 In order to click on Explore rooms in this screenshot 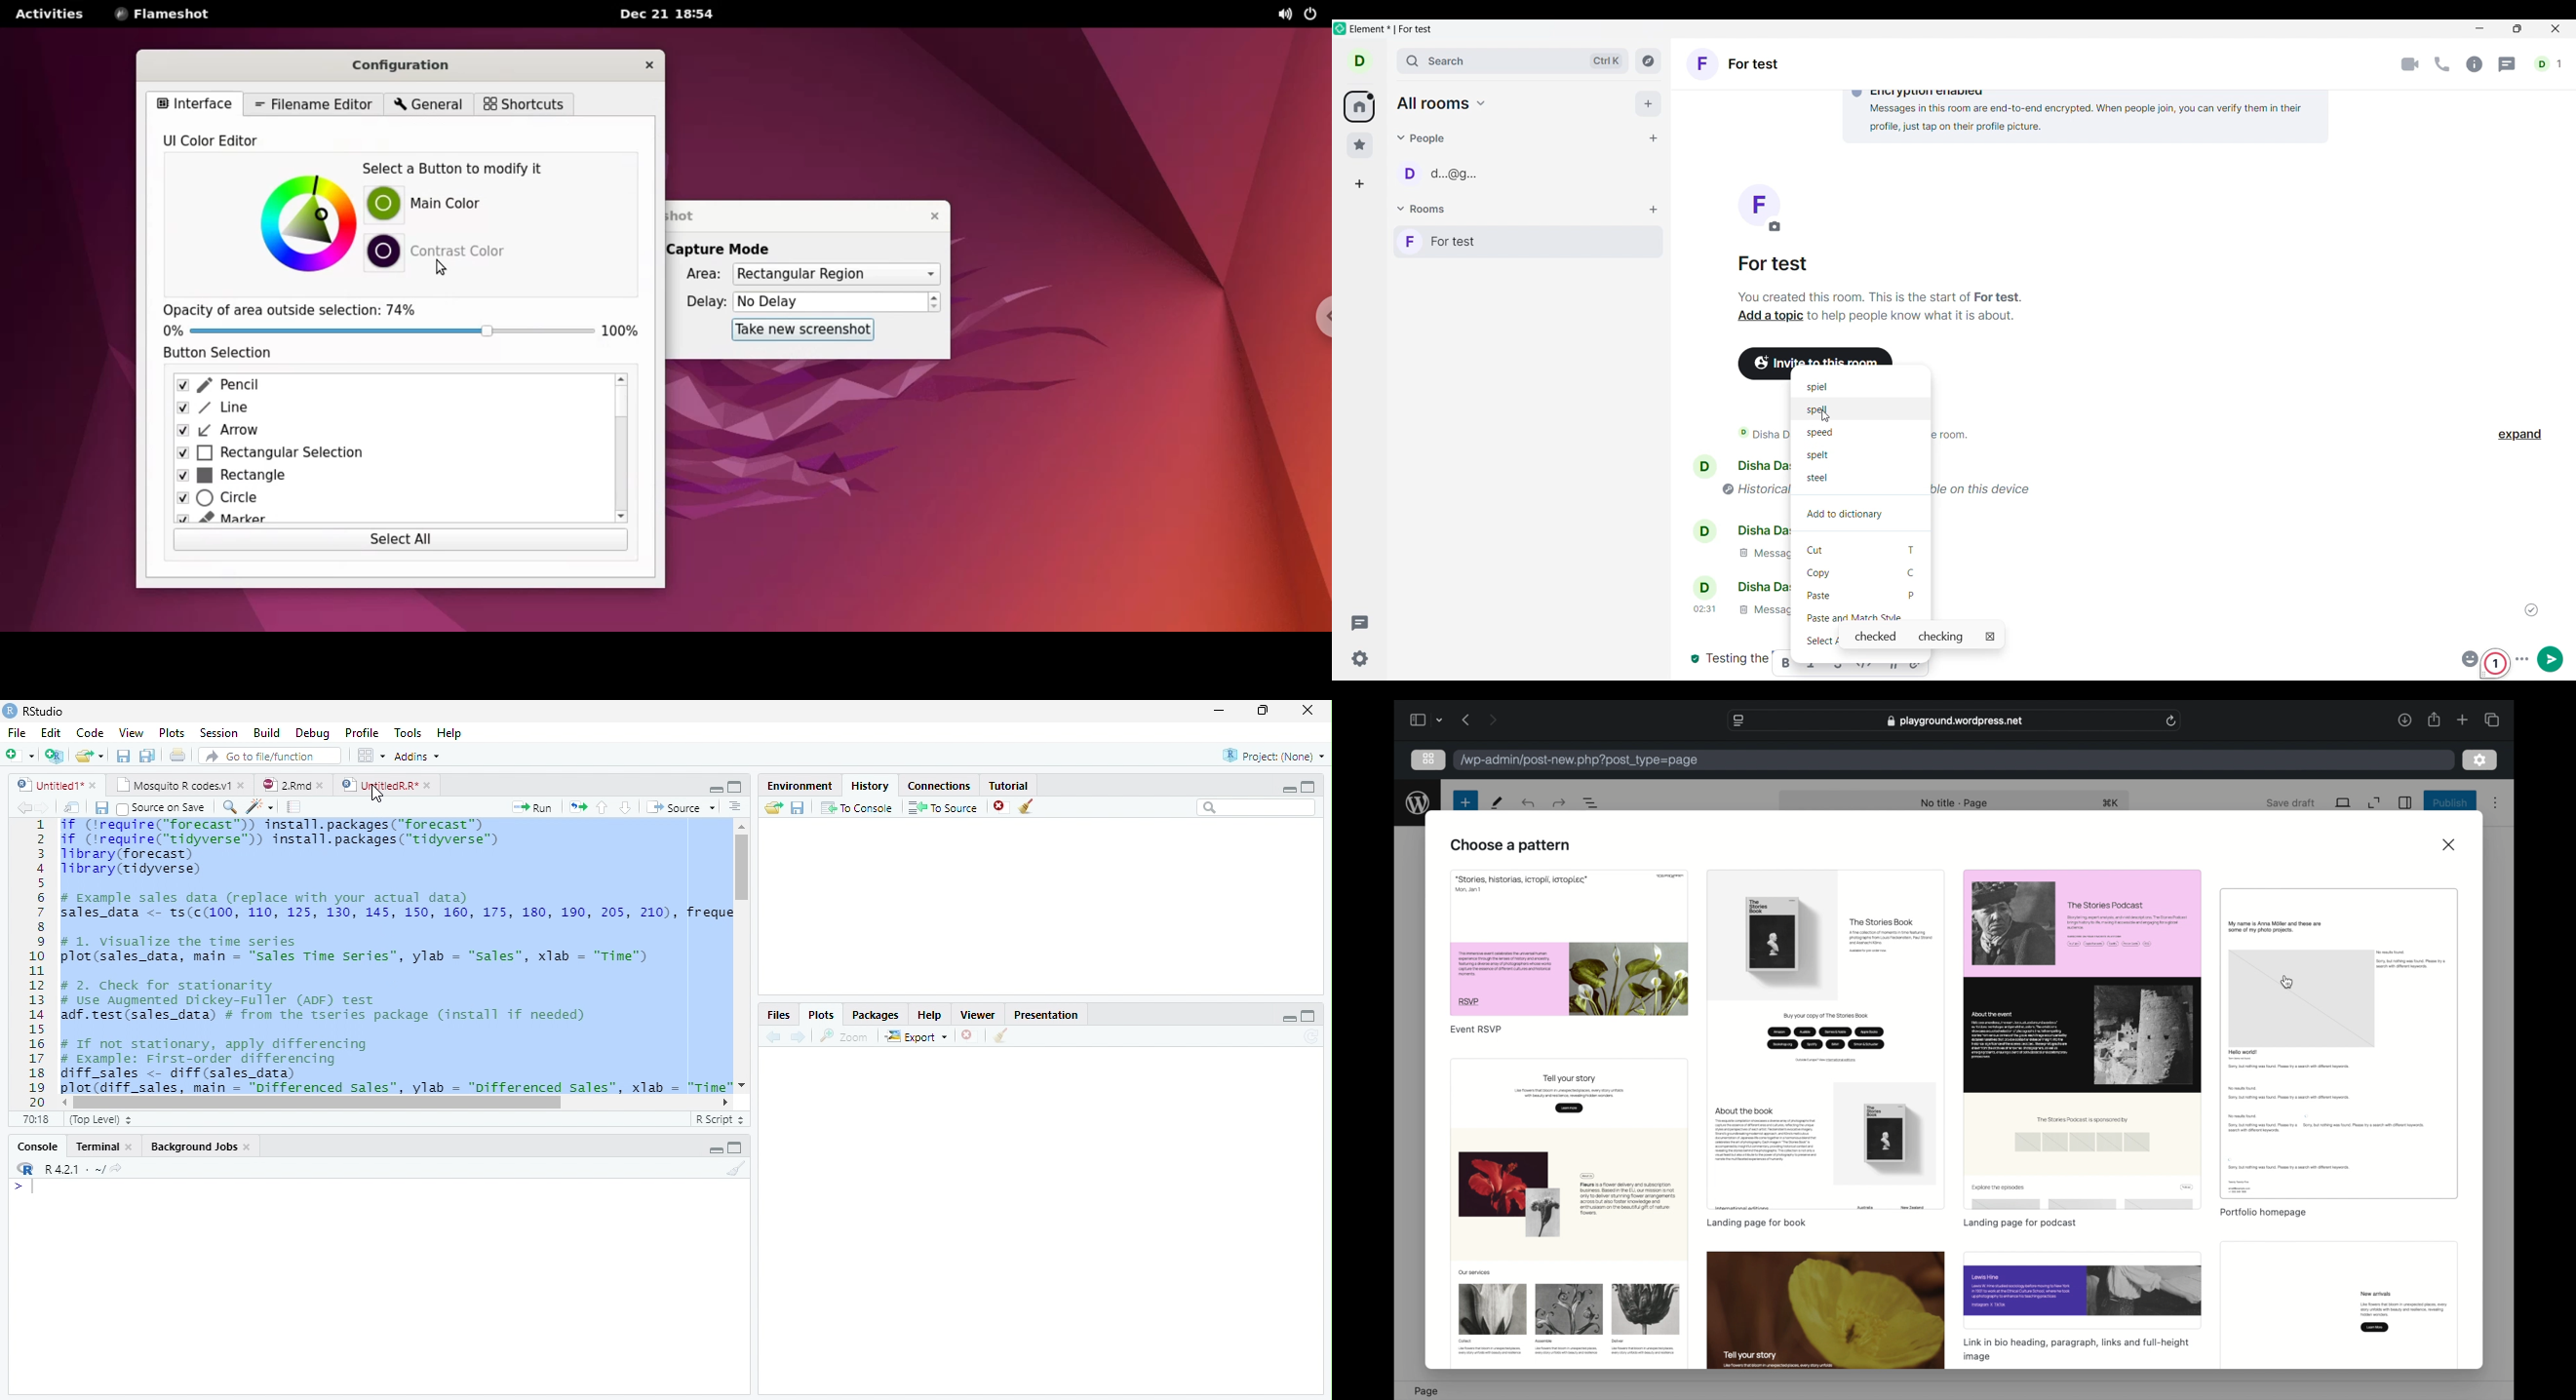, I will do `click(1648, 60)`.